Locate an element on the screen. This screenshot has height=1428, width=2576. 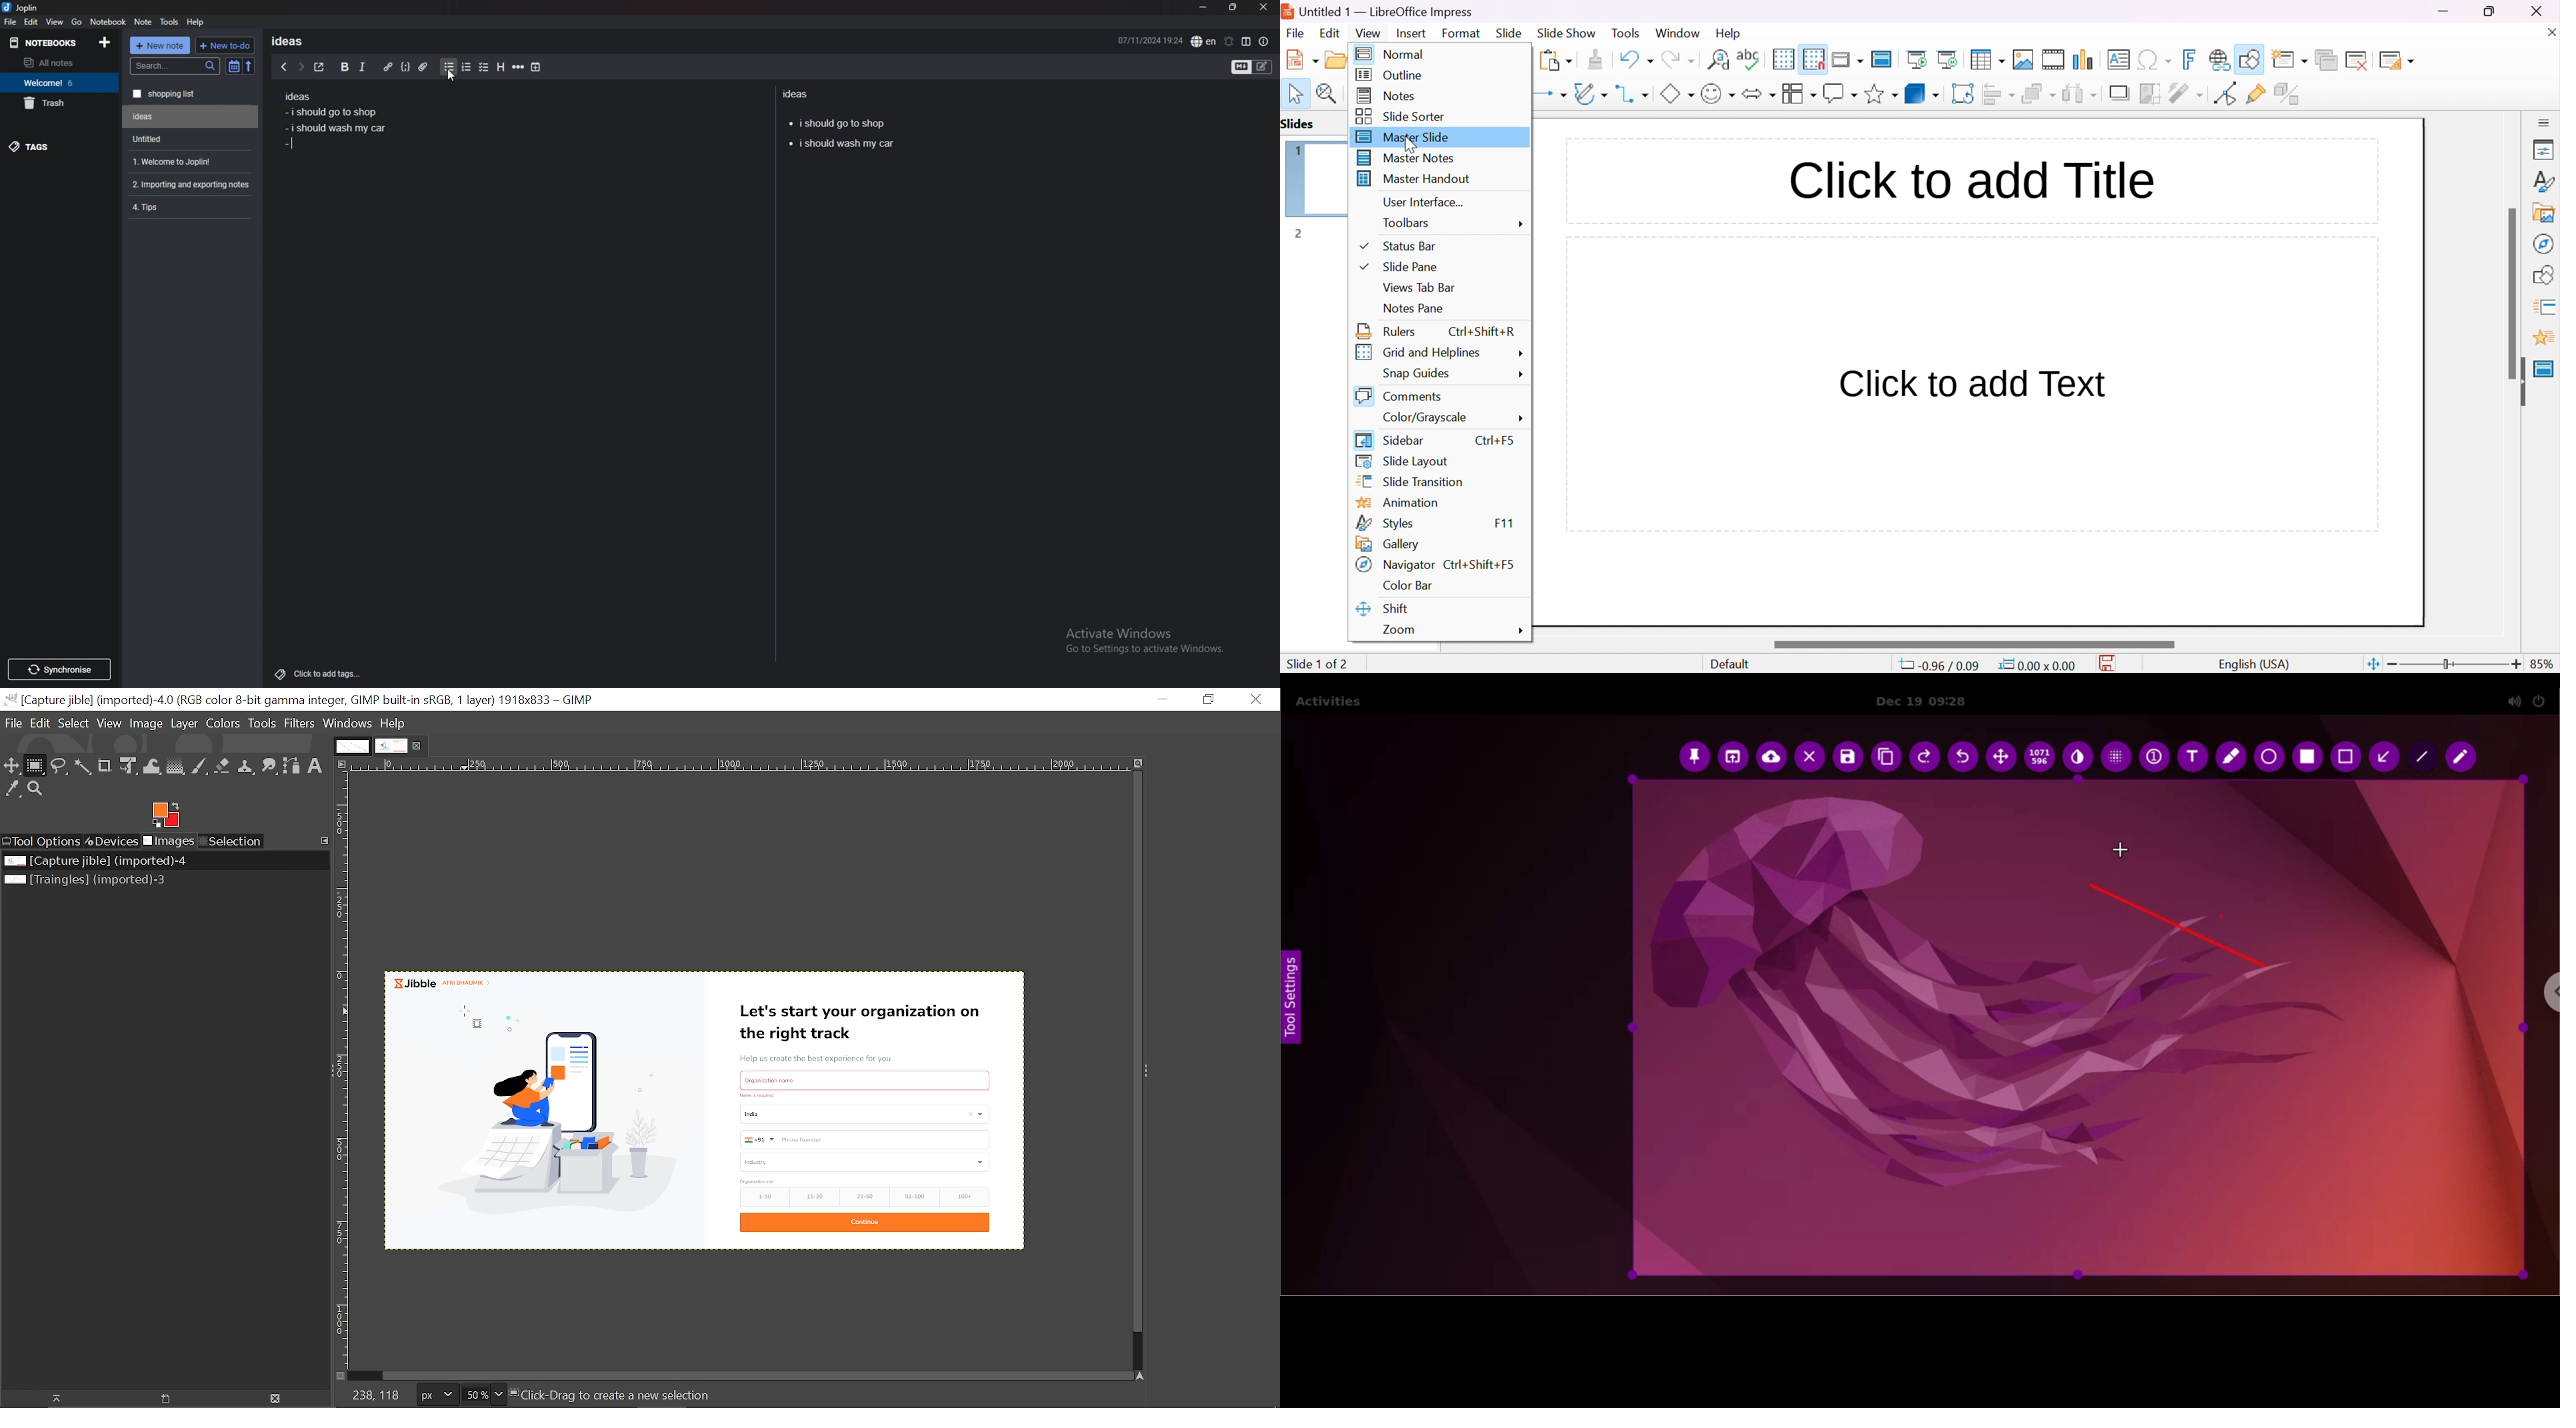
numbered list is located at coordinates (465, 67).